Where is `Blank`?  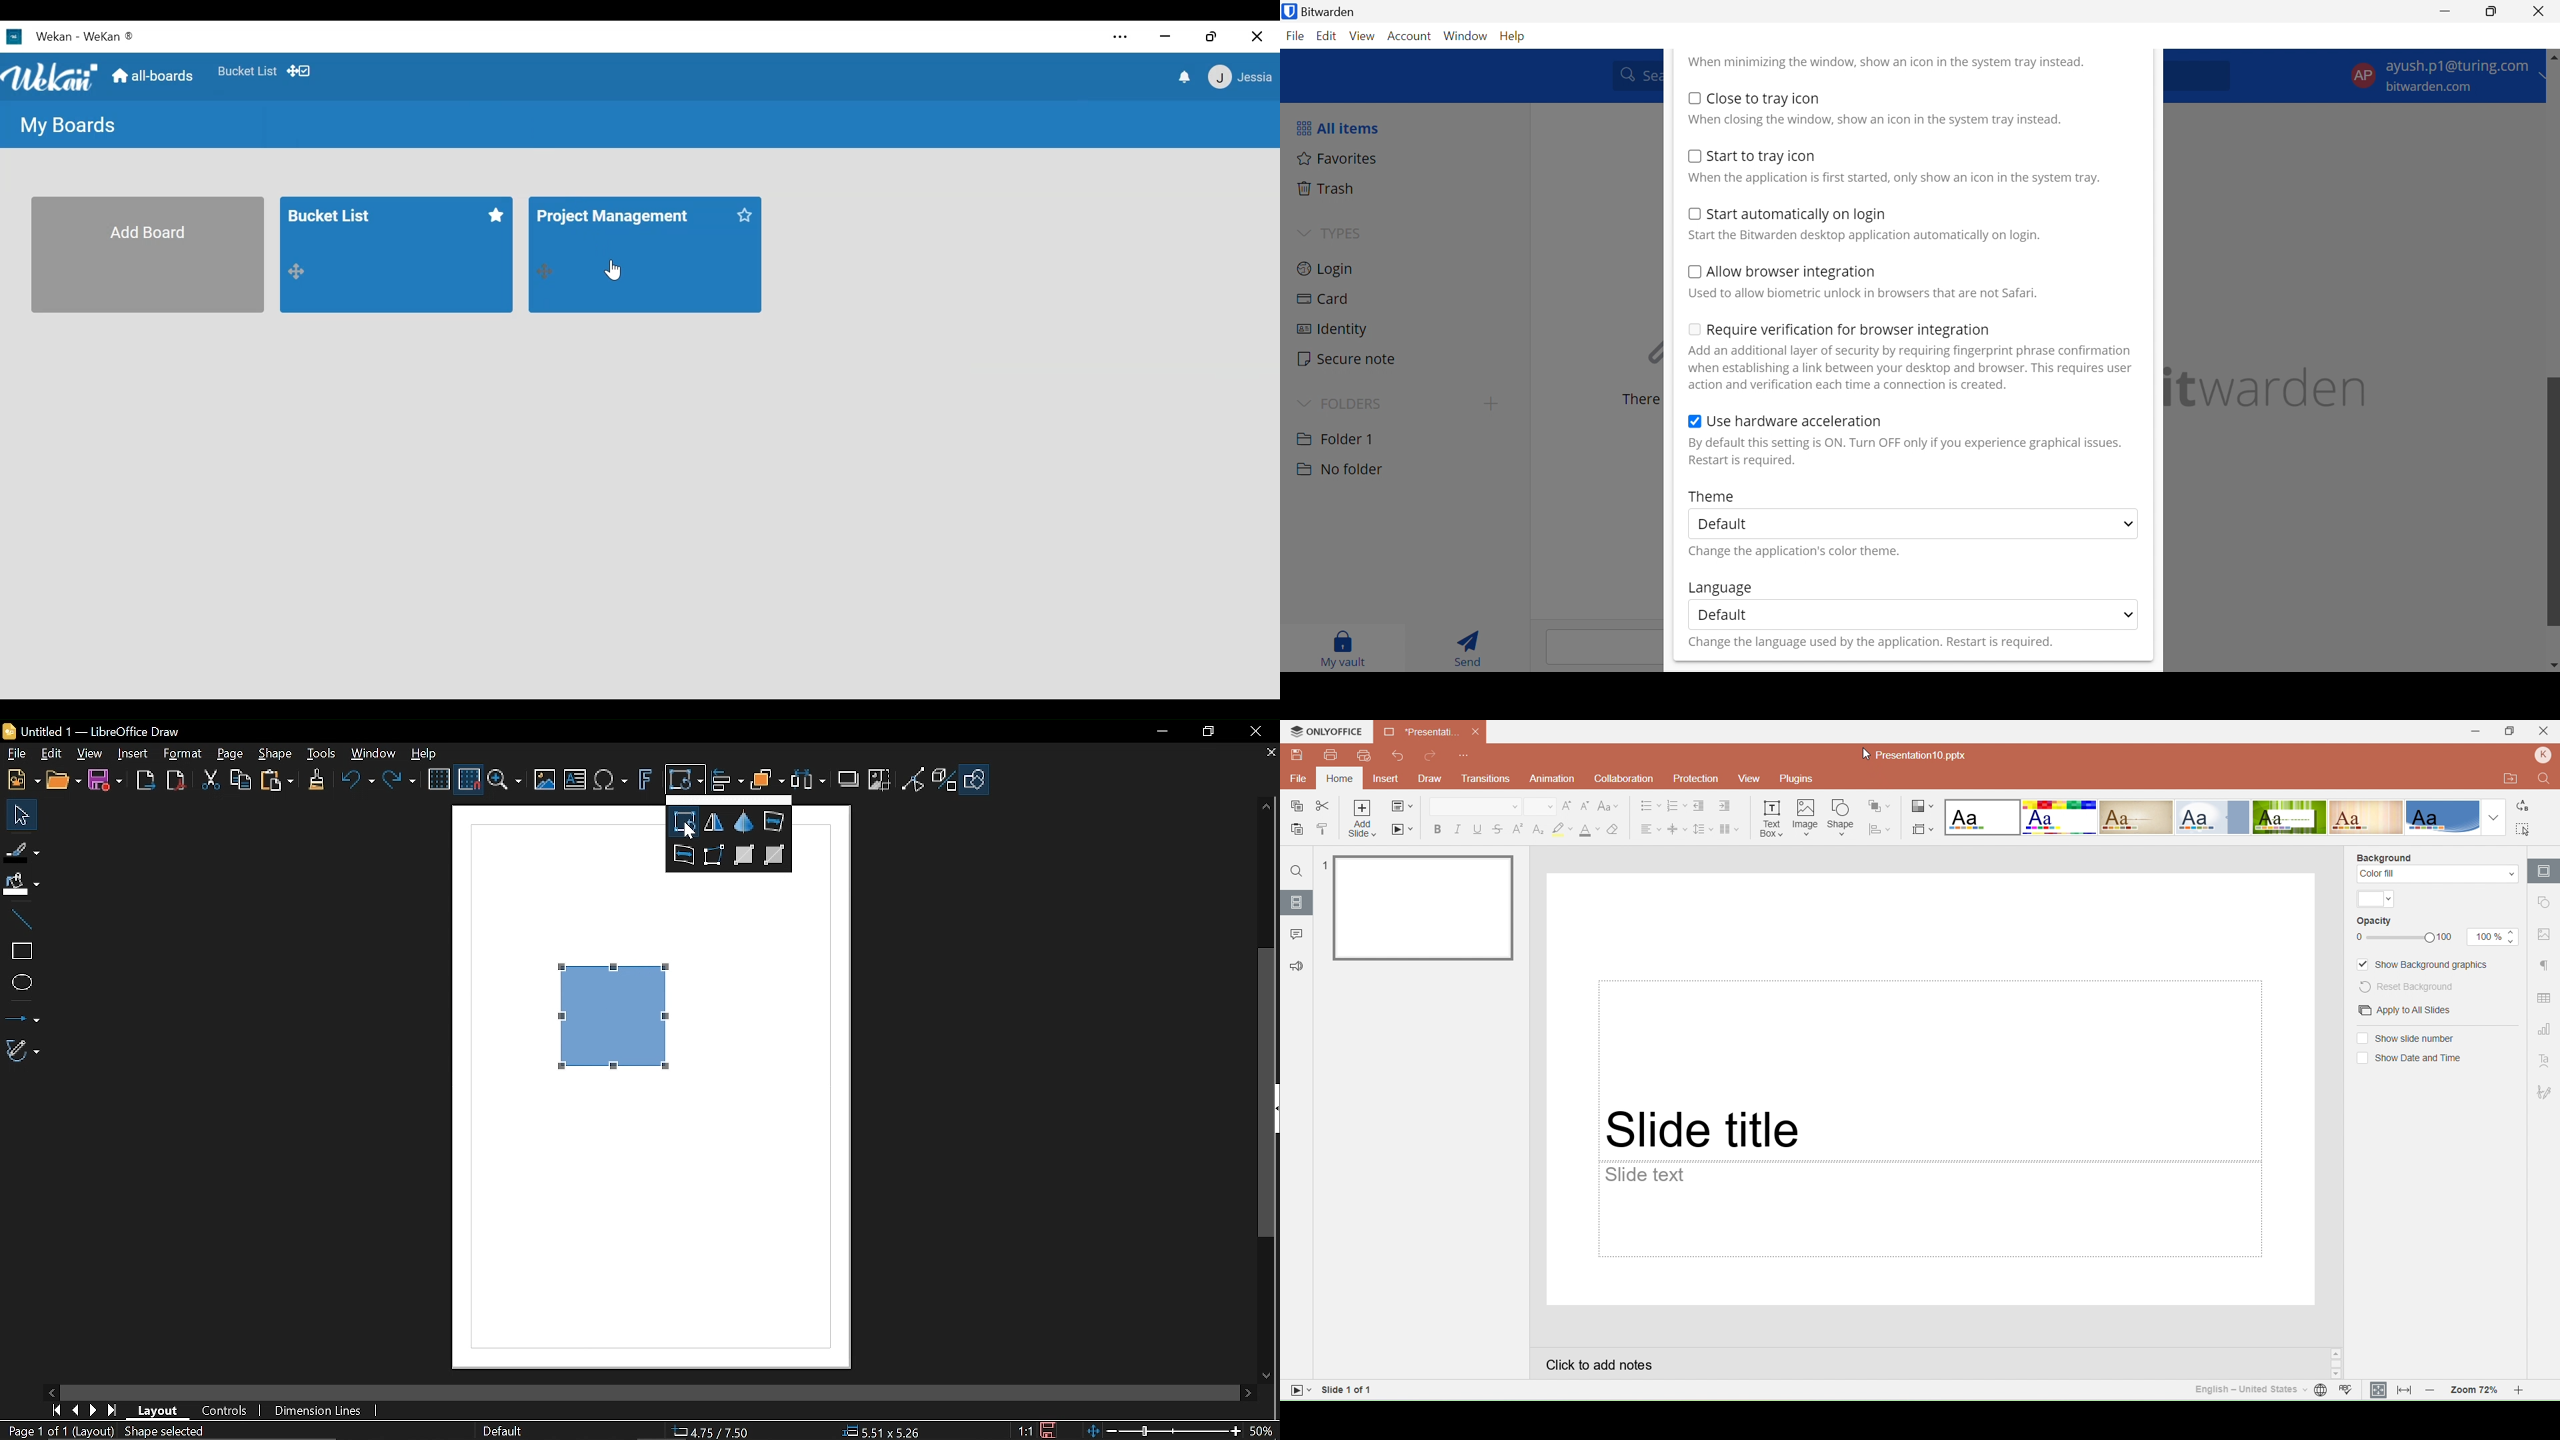
Blank is located at coordinates (1981, 817).